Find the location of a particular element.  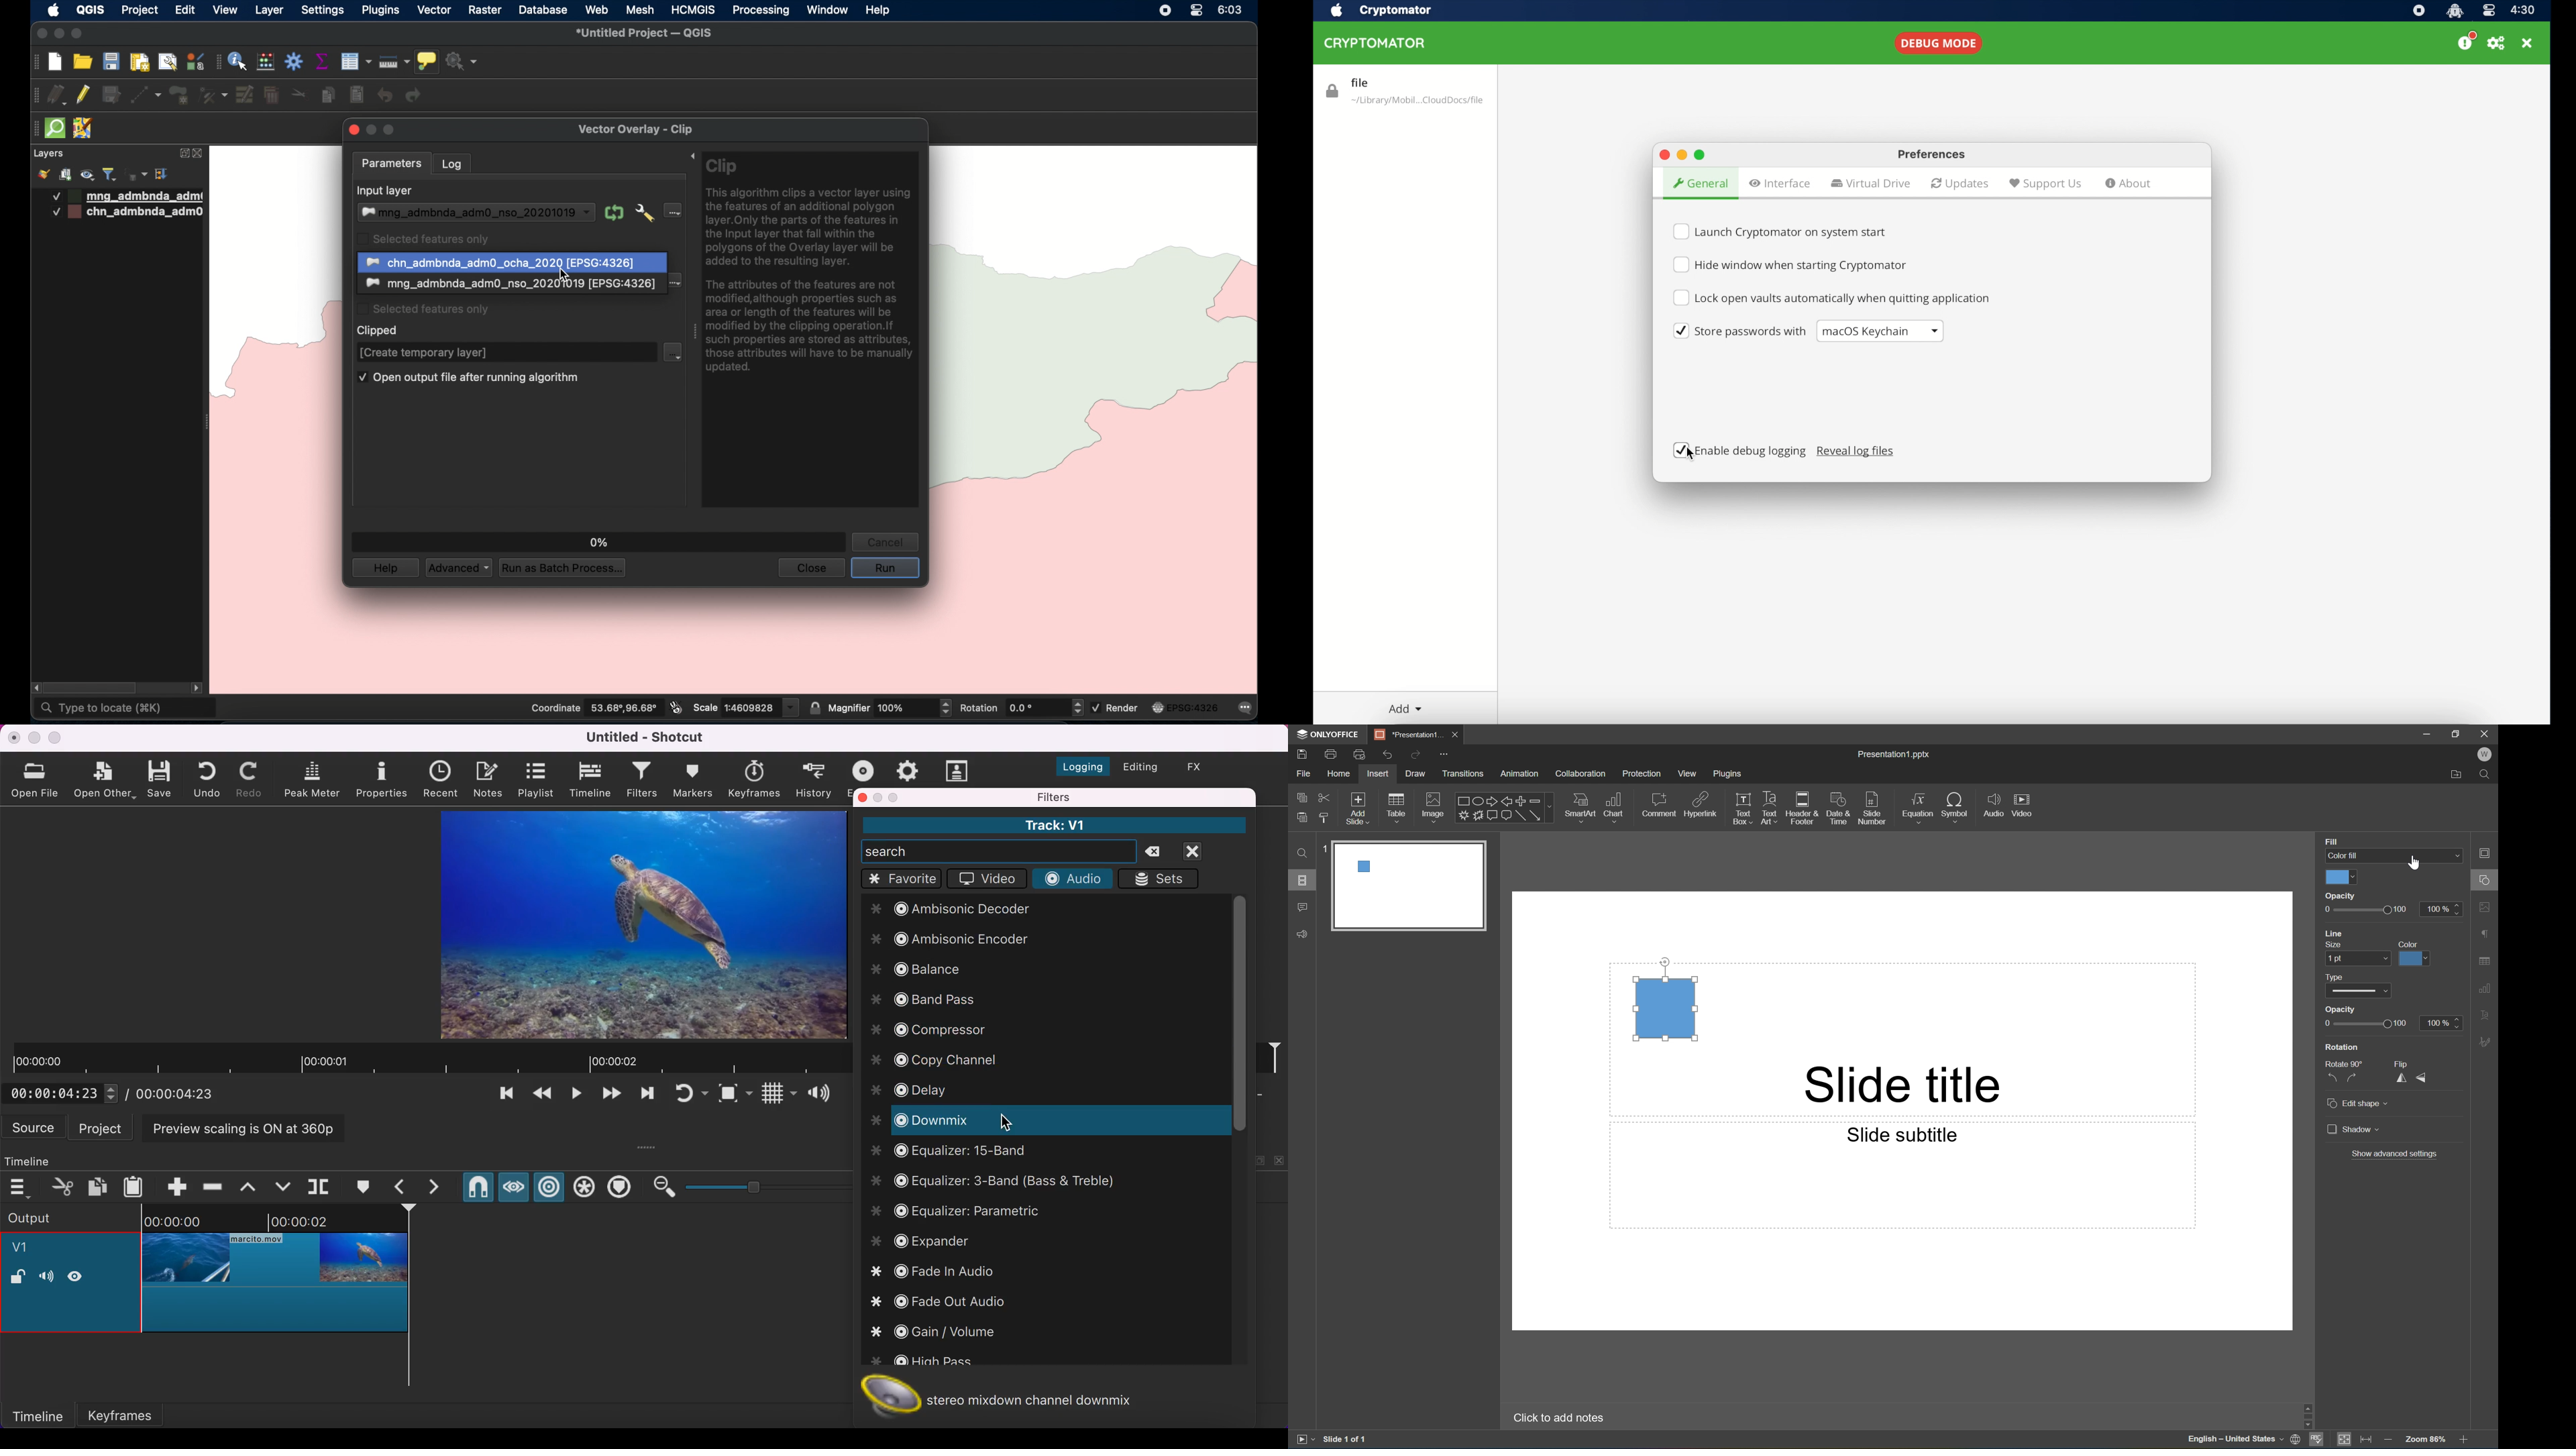

ONLYOFFICE is located at coordinates (1330, 734).